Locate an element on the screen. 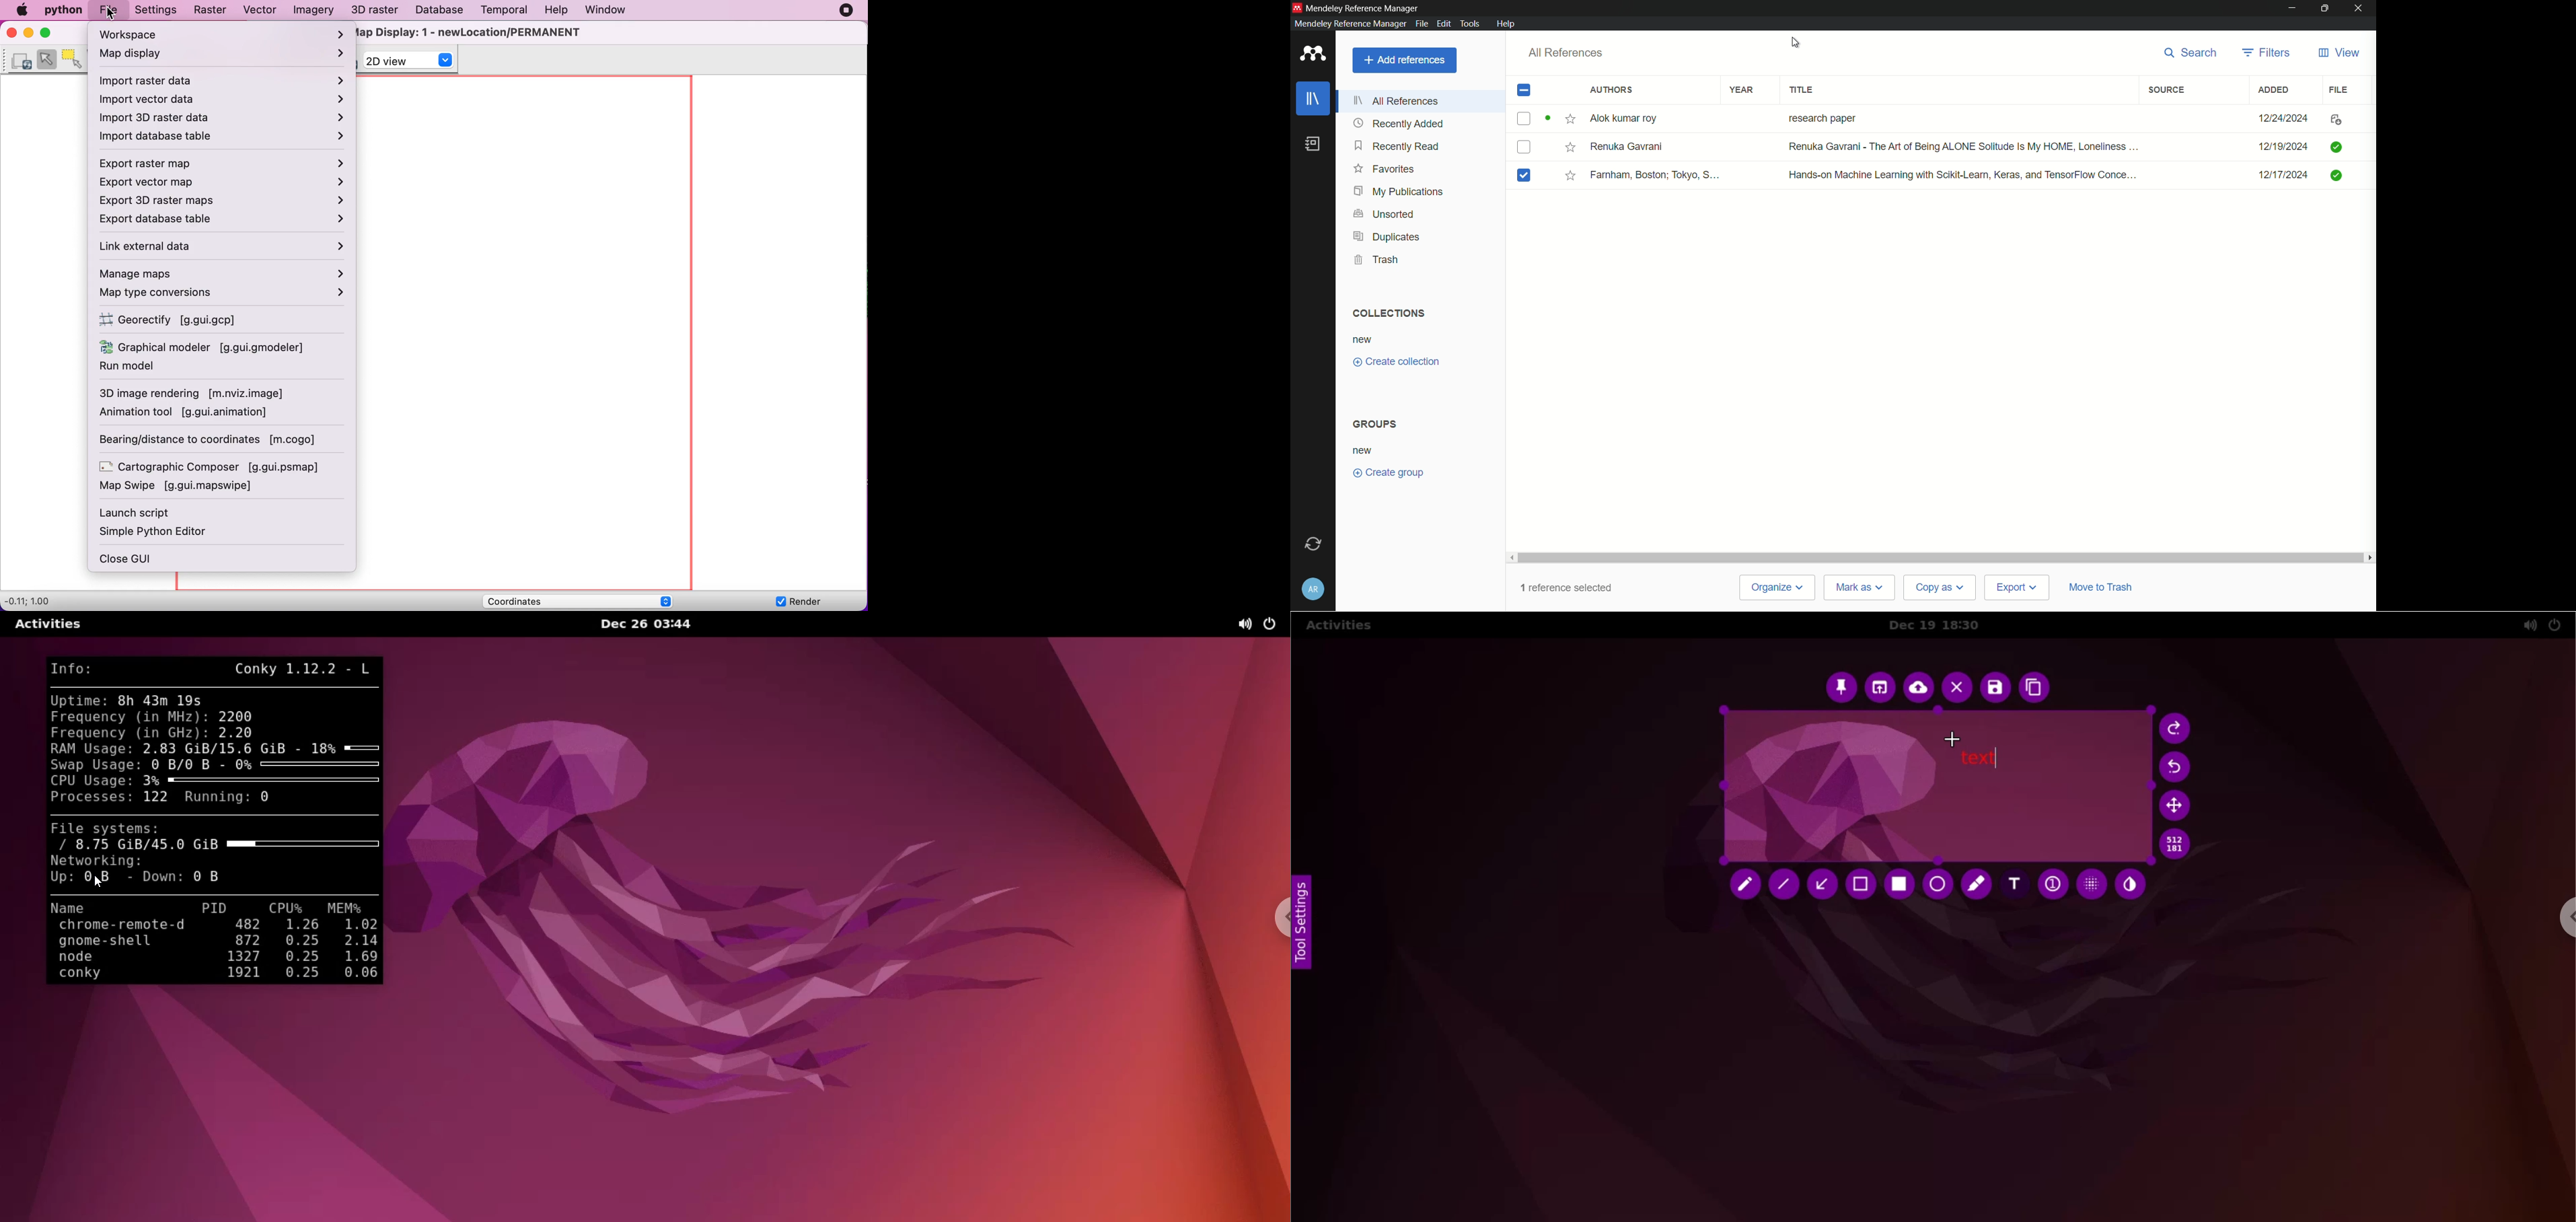 Image resolution: width=2576 pixels, height=1232 pixels. app icon is located at coordinates (1297, 8).